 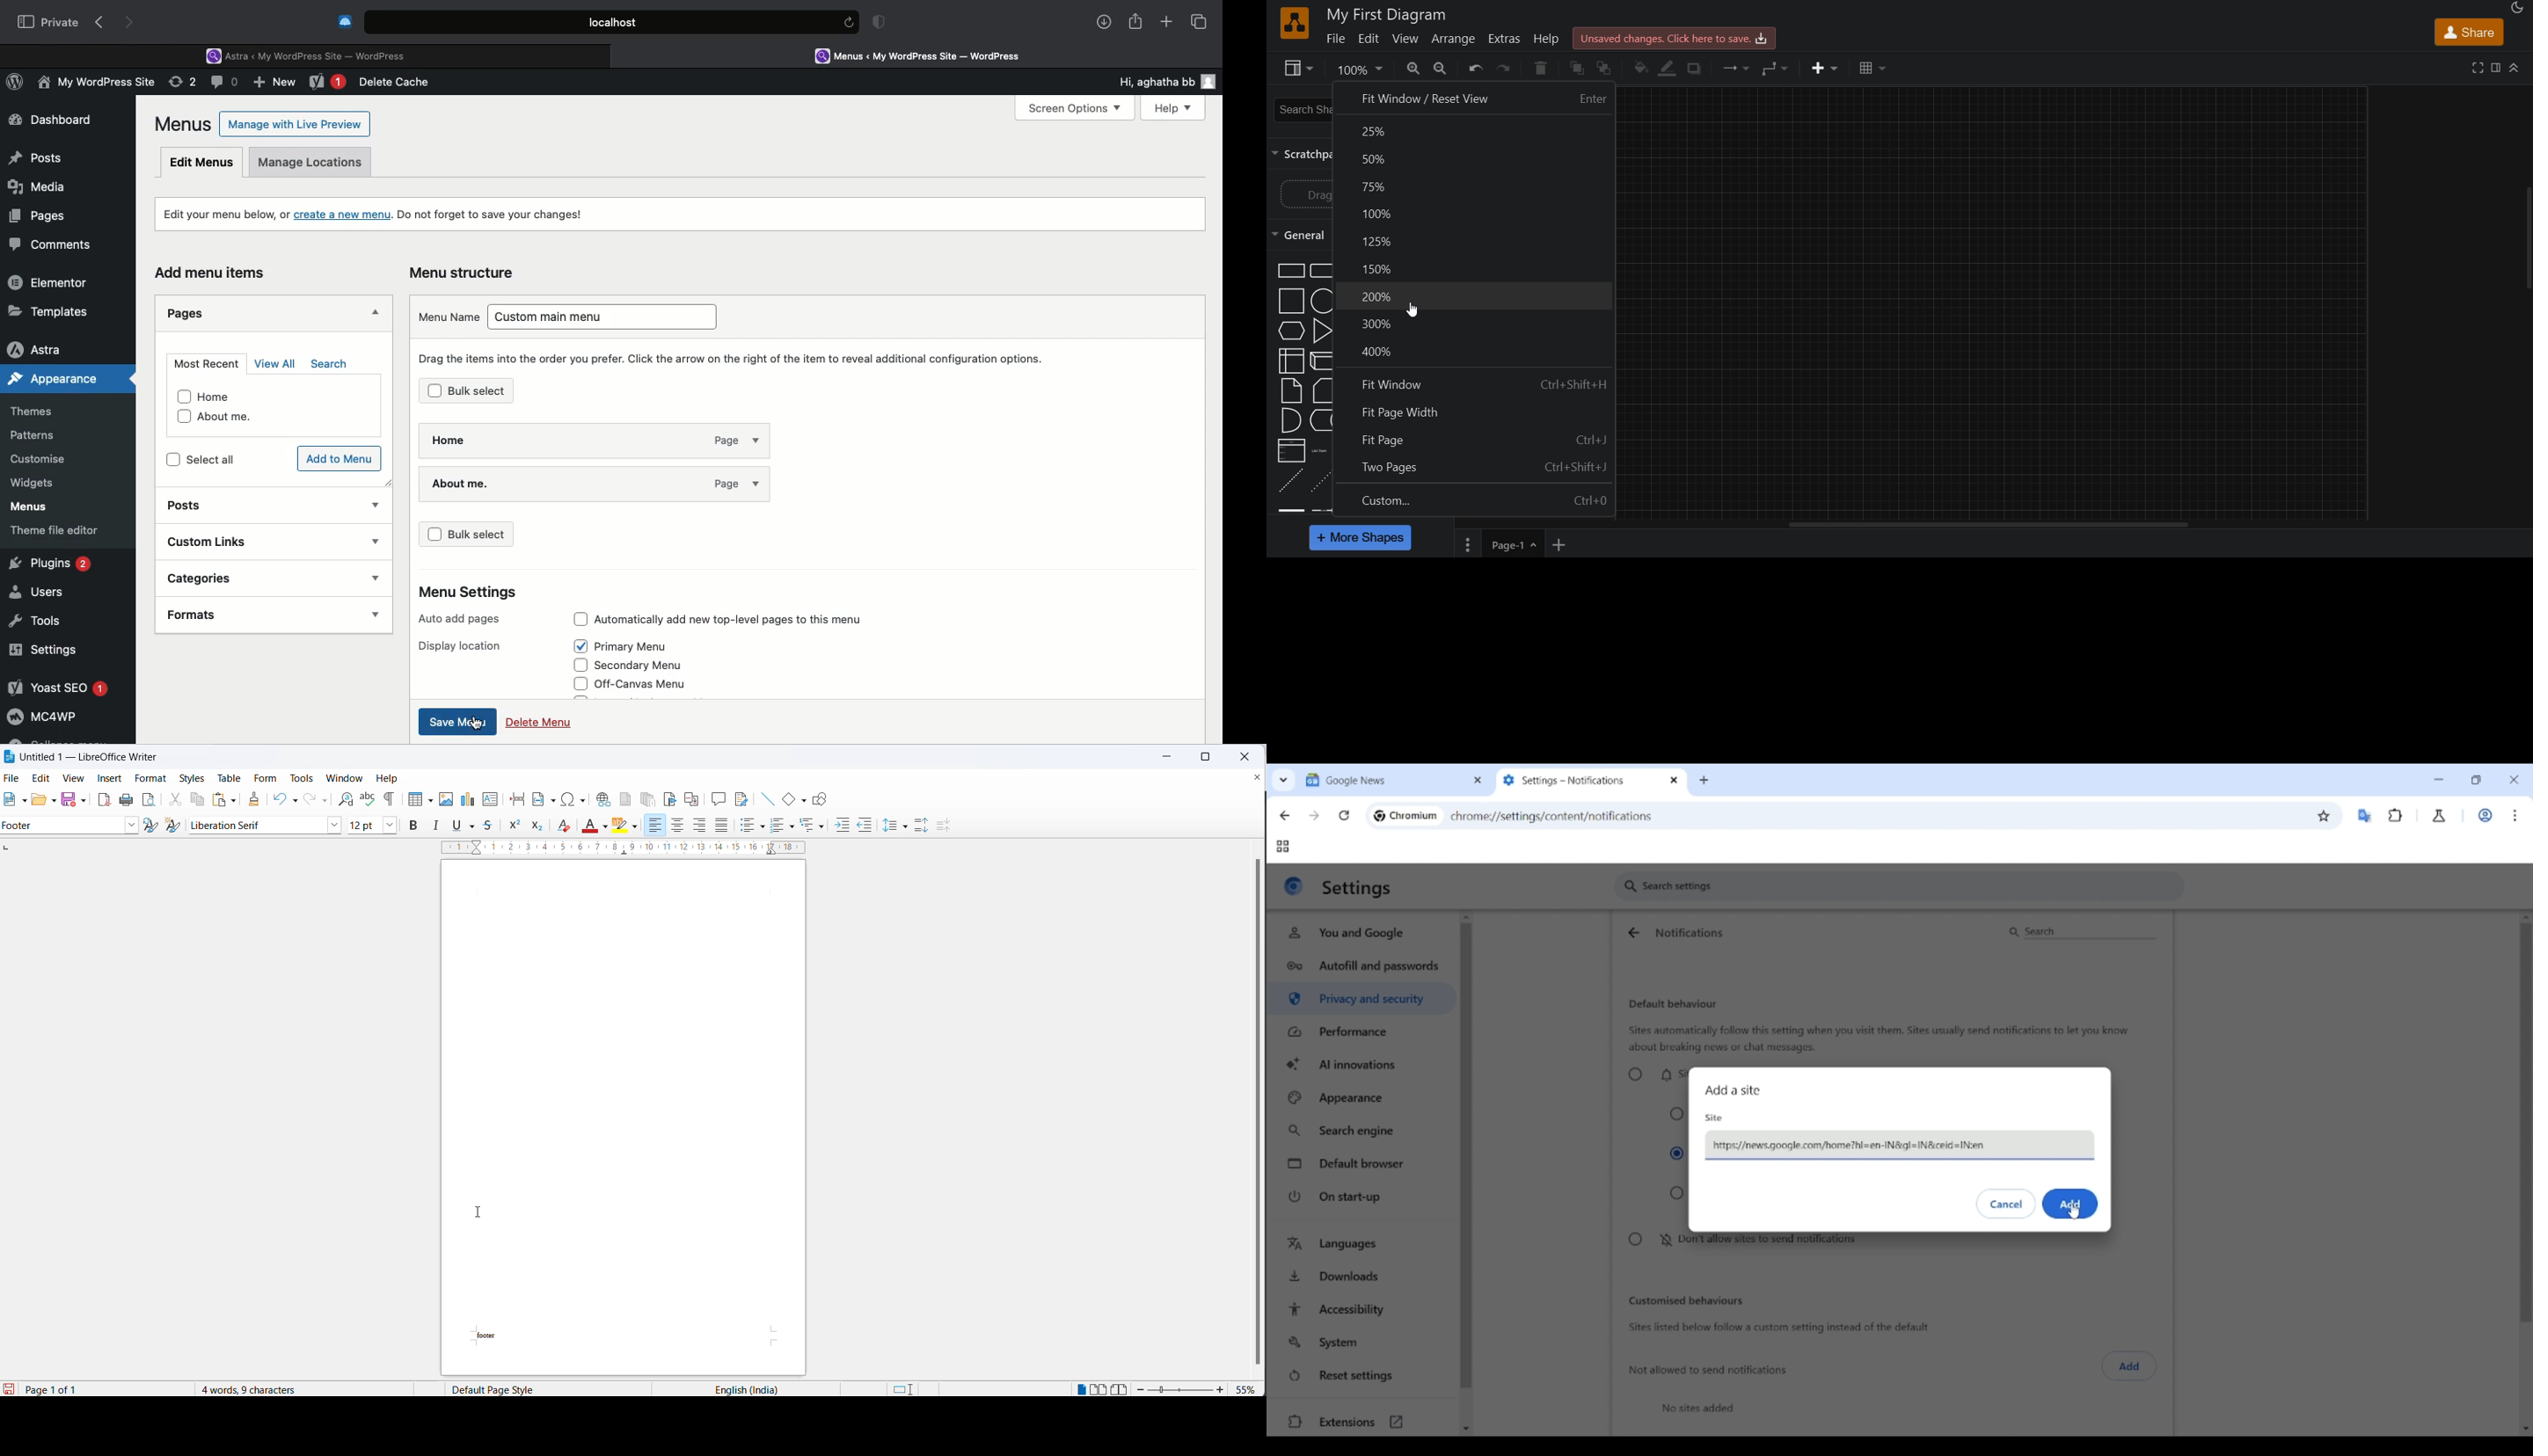 What do you see at coordinates (43, 412) in the screenshot?
I see `Themes` at bounding box center [43, 412].